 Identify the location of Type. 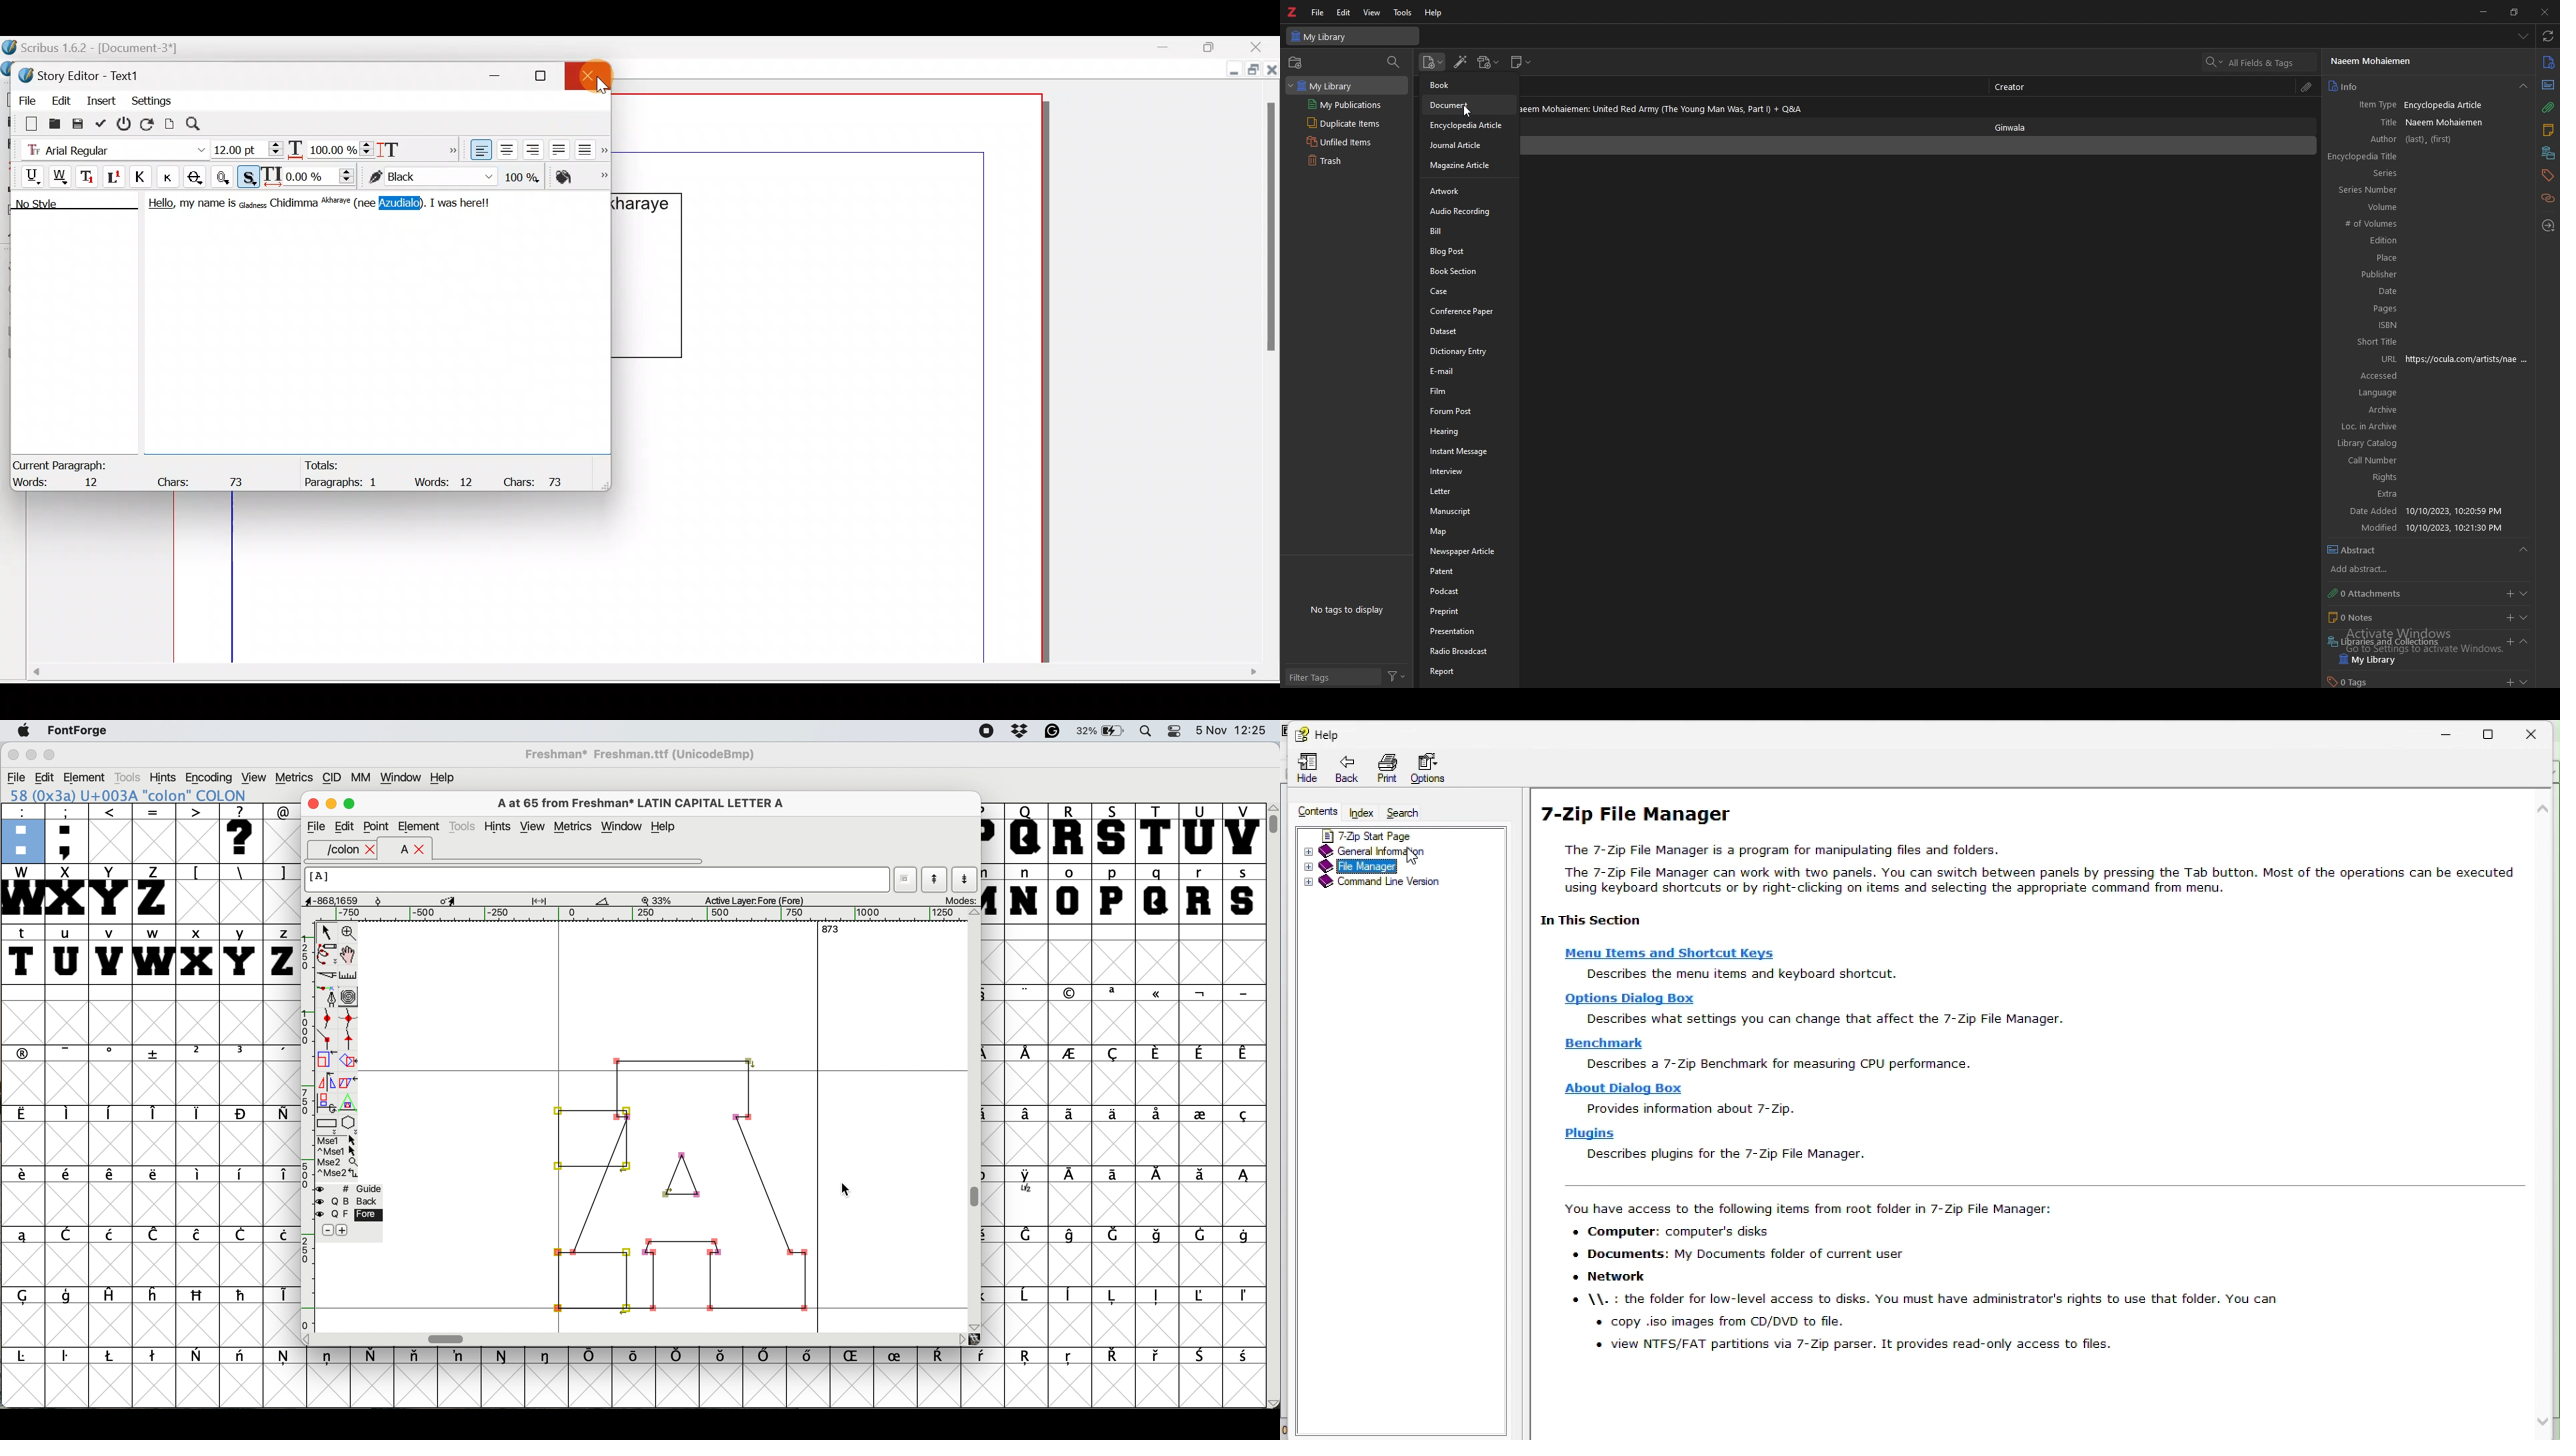
(2549, 85).